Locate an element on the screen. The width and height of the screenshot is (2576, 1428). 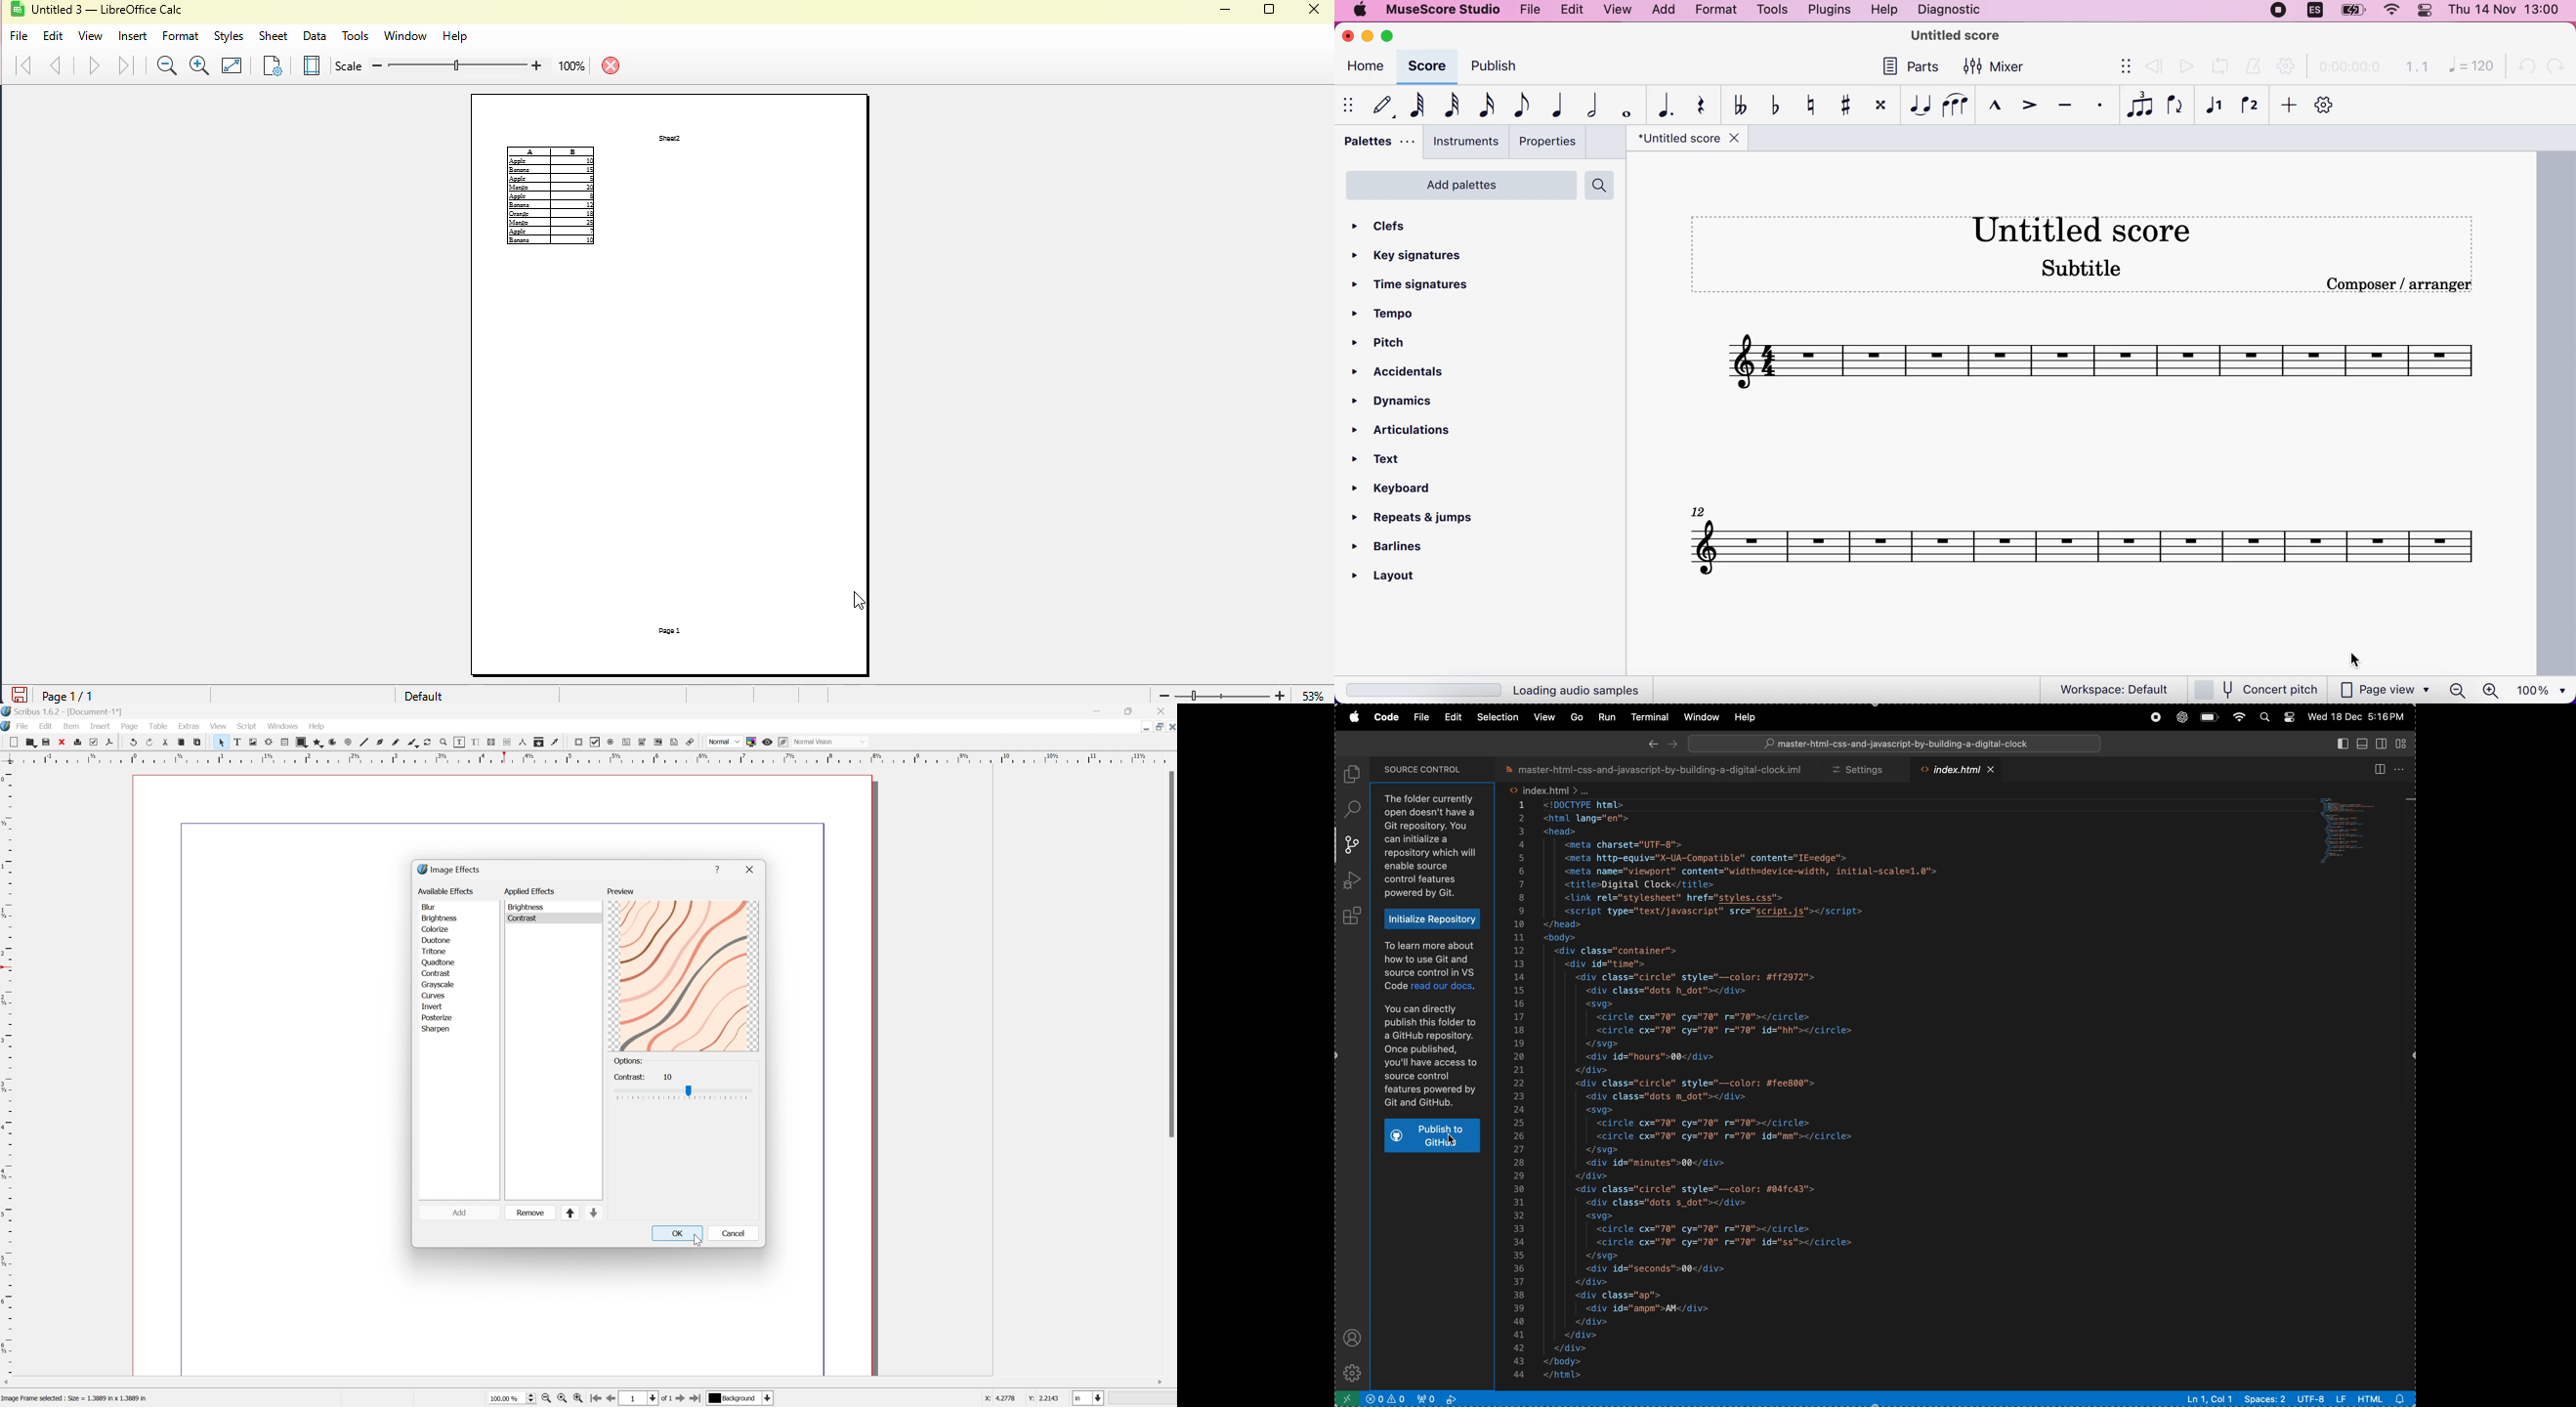
thu 14 nov 13:00 is located at coordinates (2505, 11).